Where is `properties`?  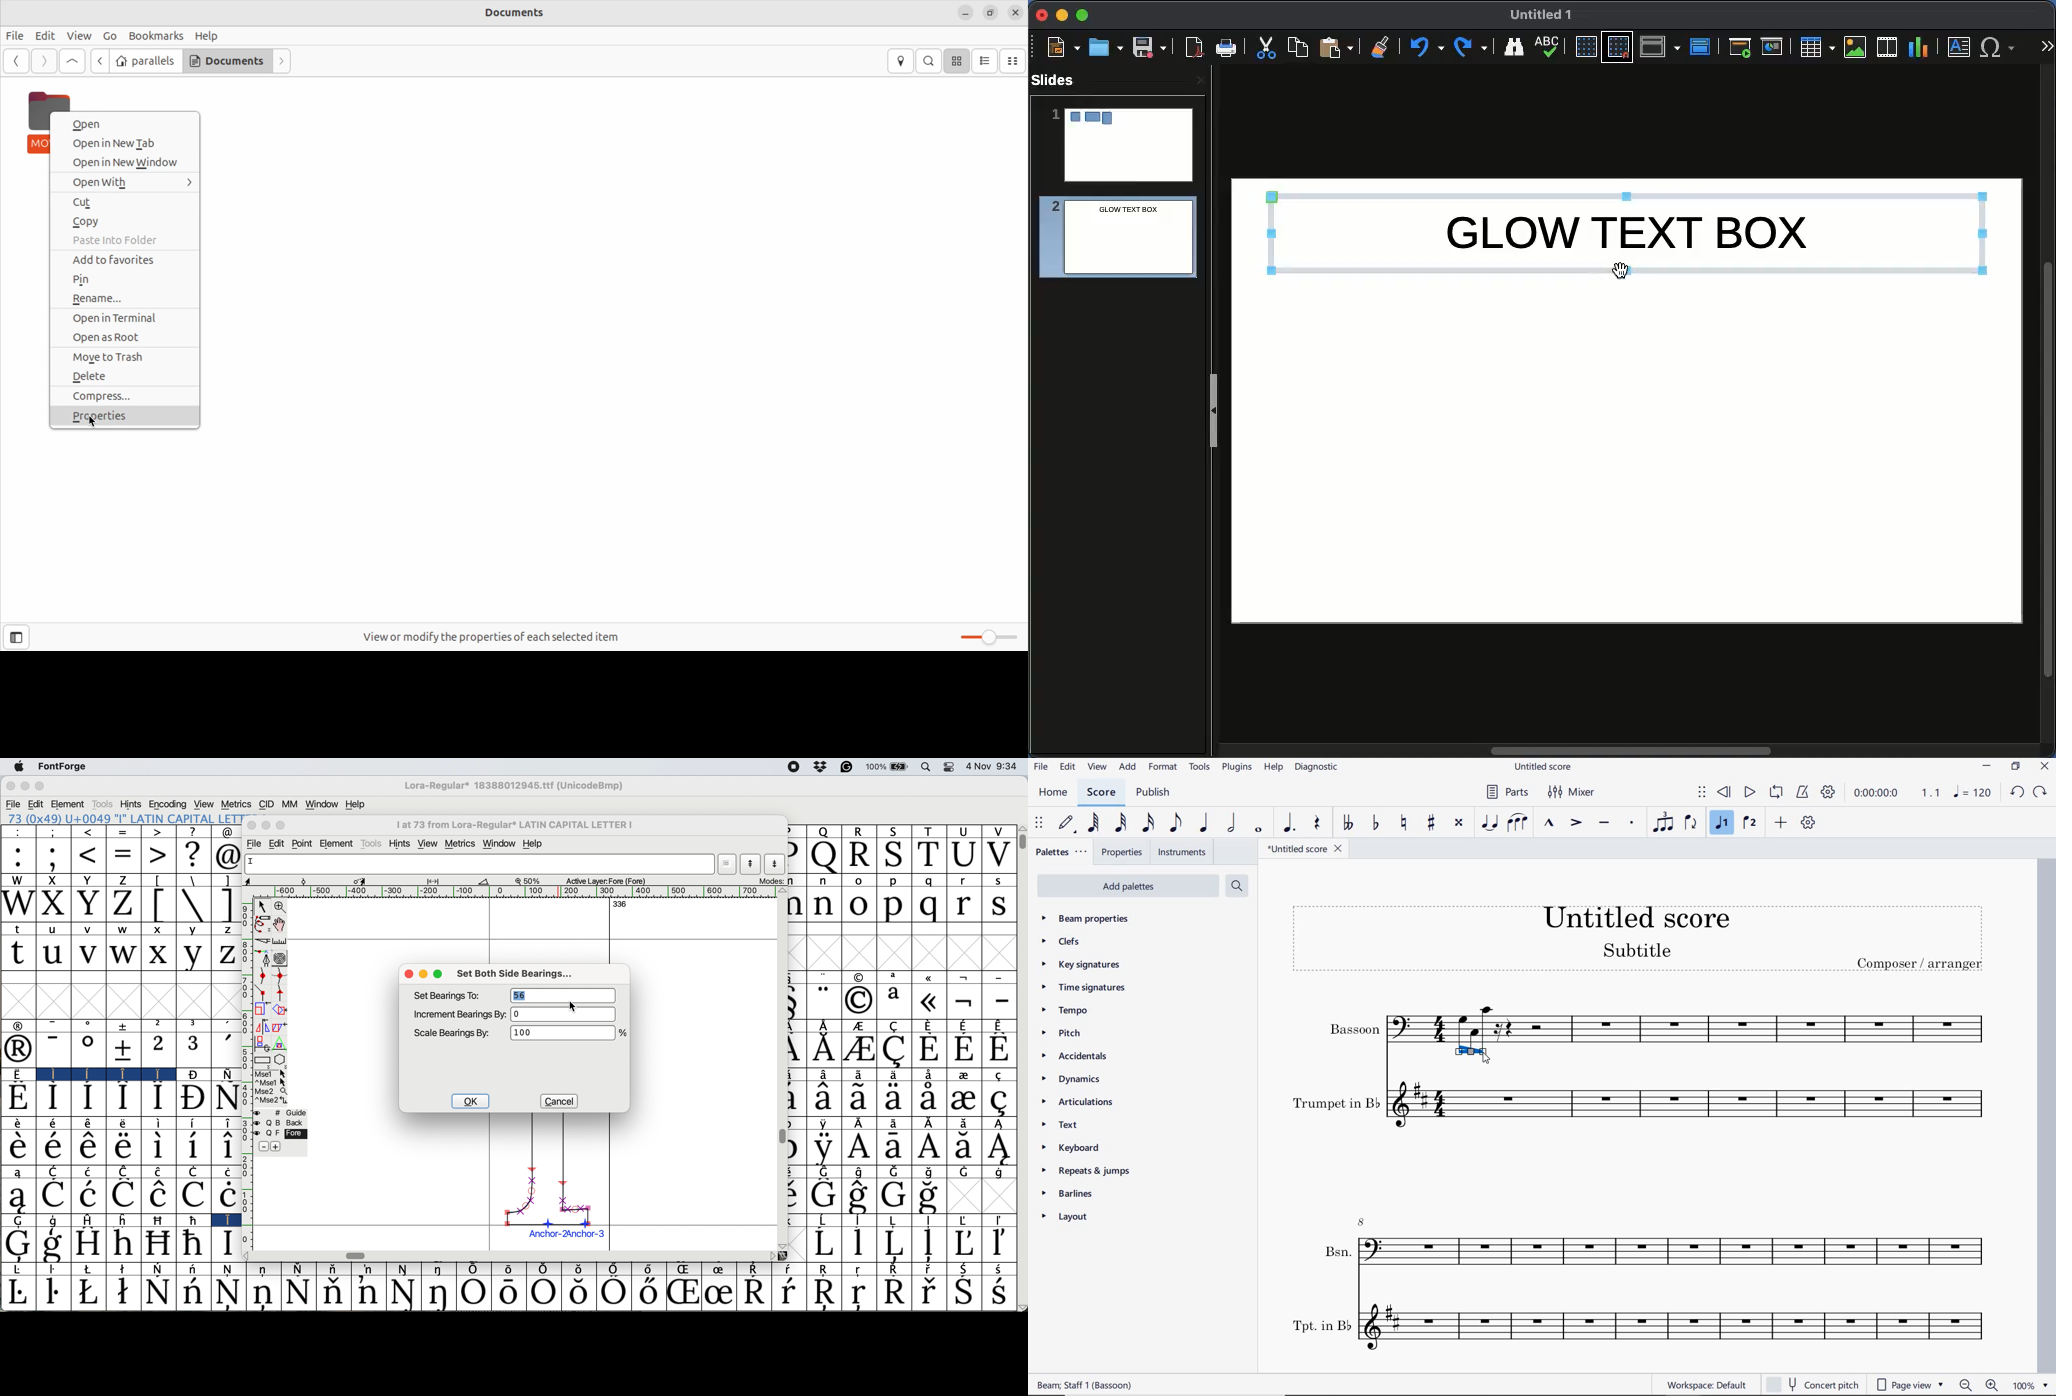
properties is located at coordinates (1119, 852).